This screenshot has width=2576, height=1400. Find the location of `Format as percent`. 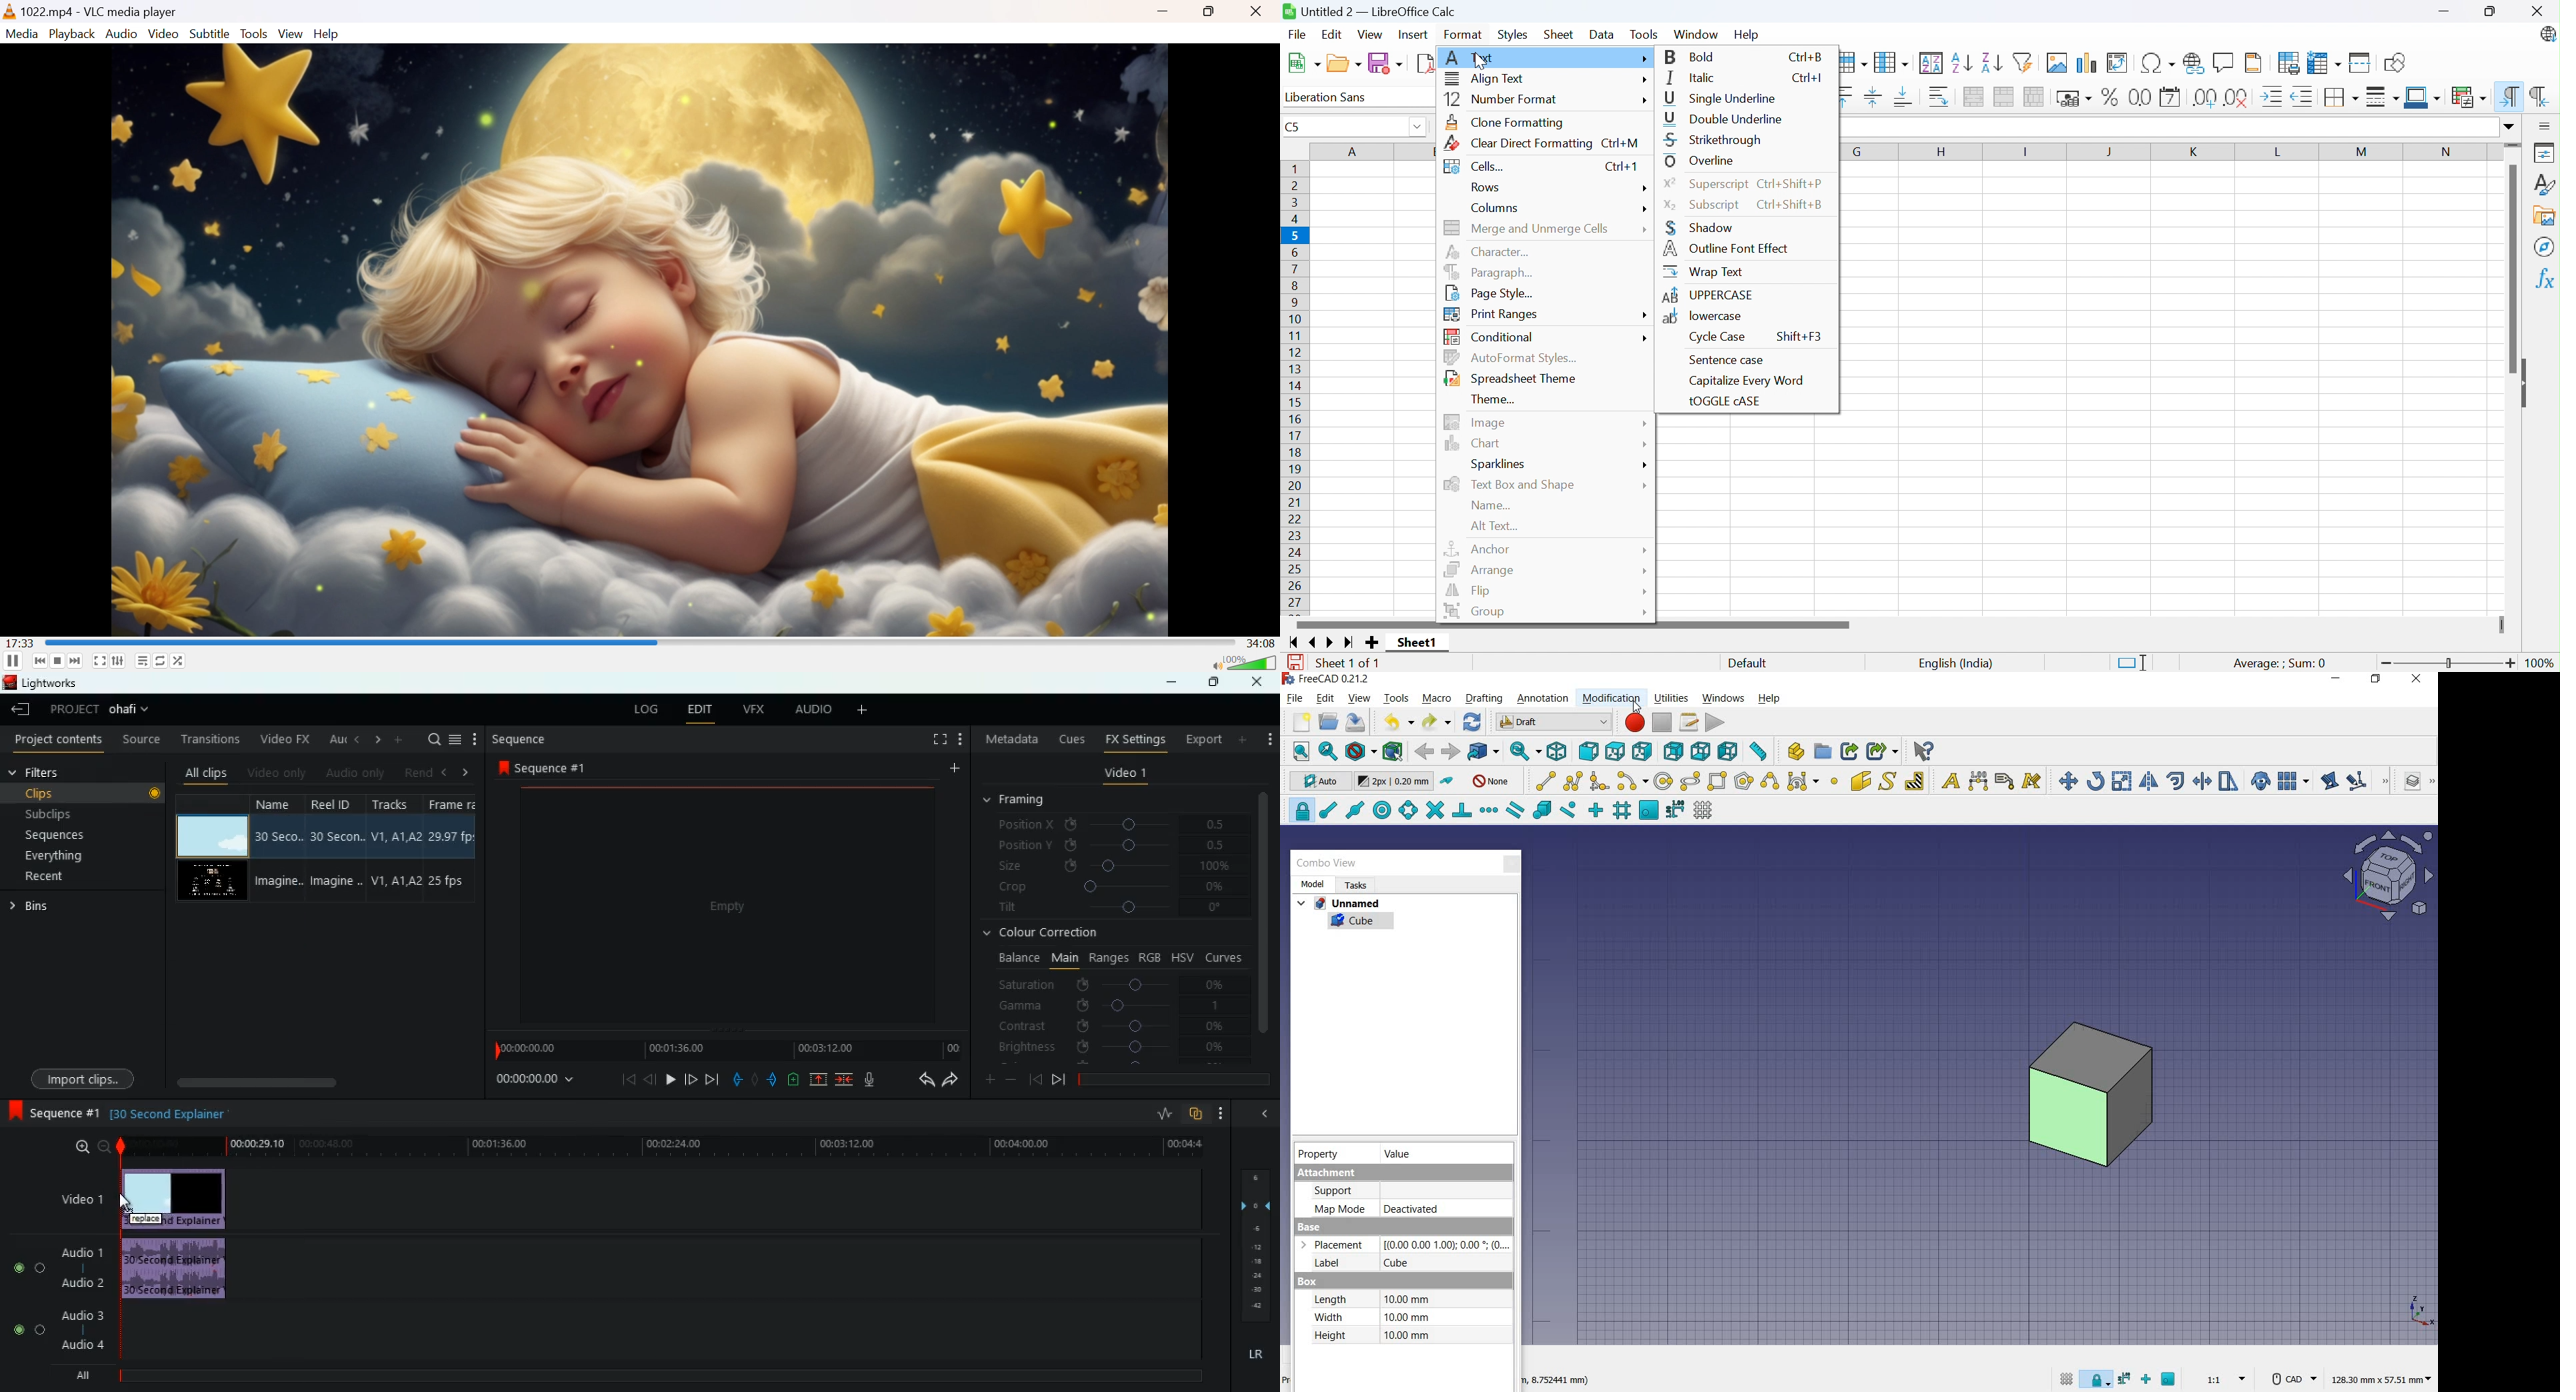

Format as percent is located at coordinates (2110, 97).